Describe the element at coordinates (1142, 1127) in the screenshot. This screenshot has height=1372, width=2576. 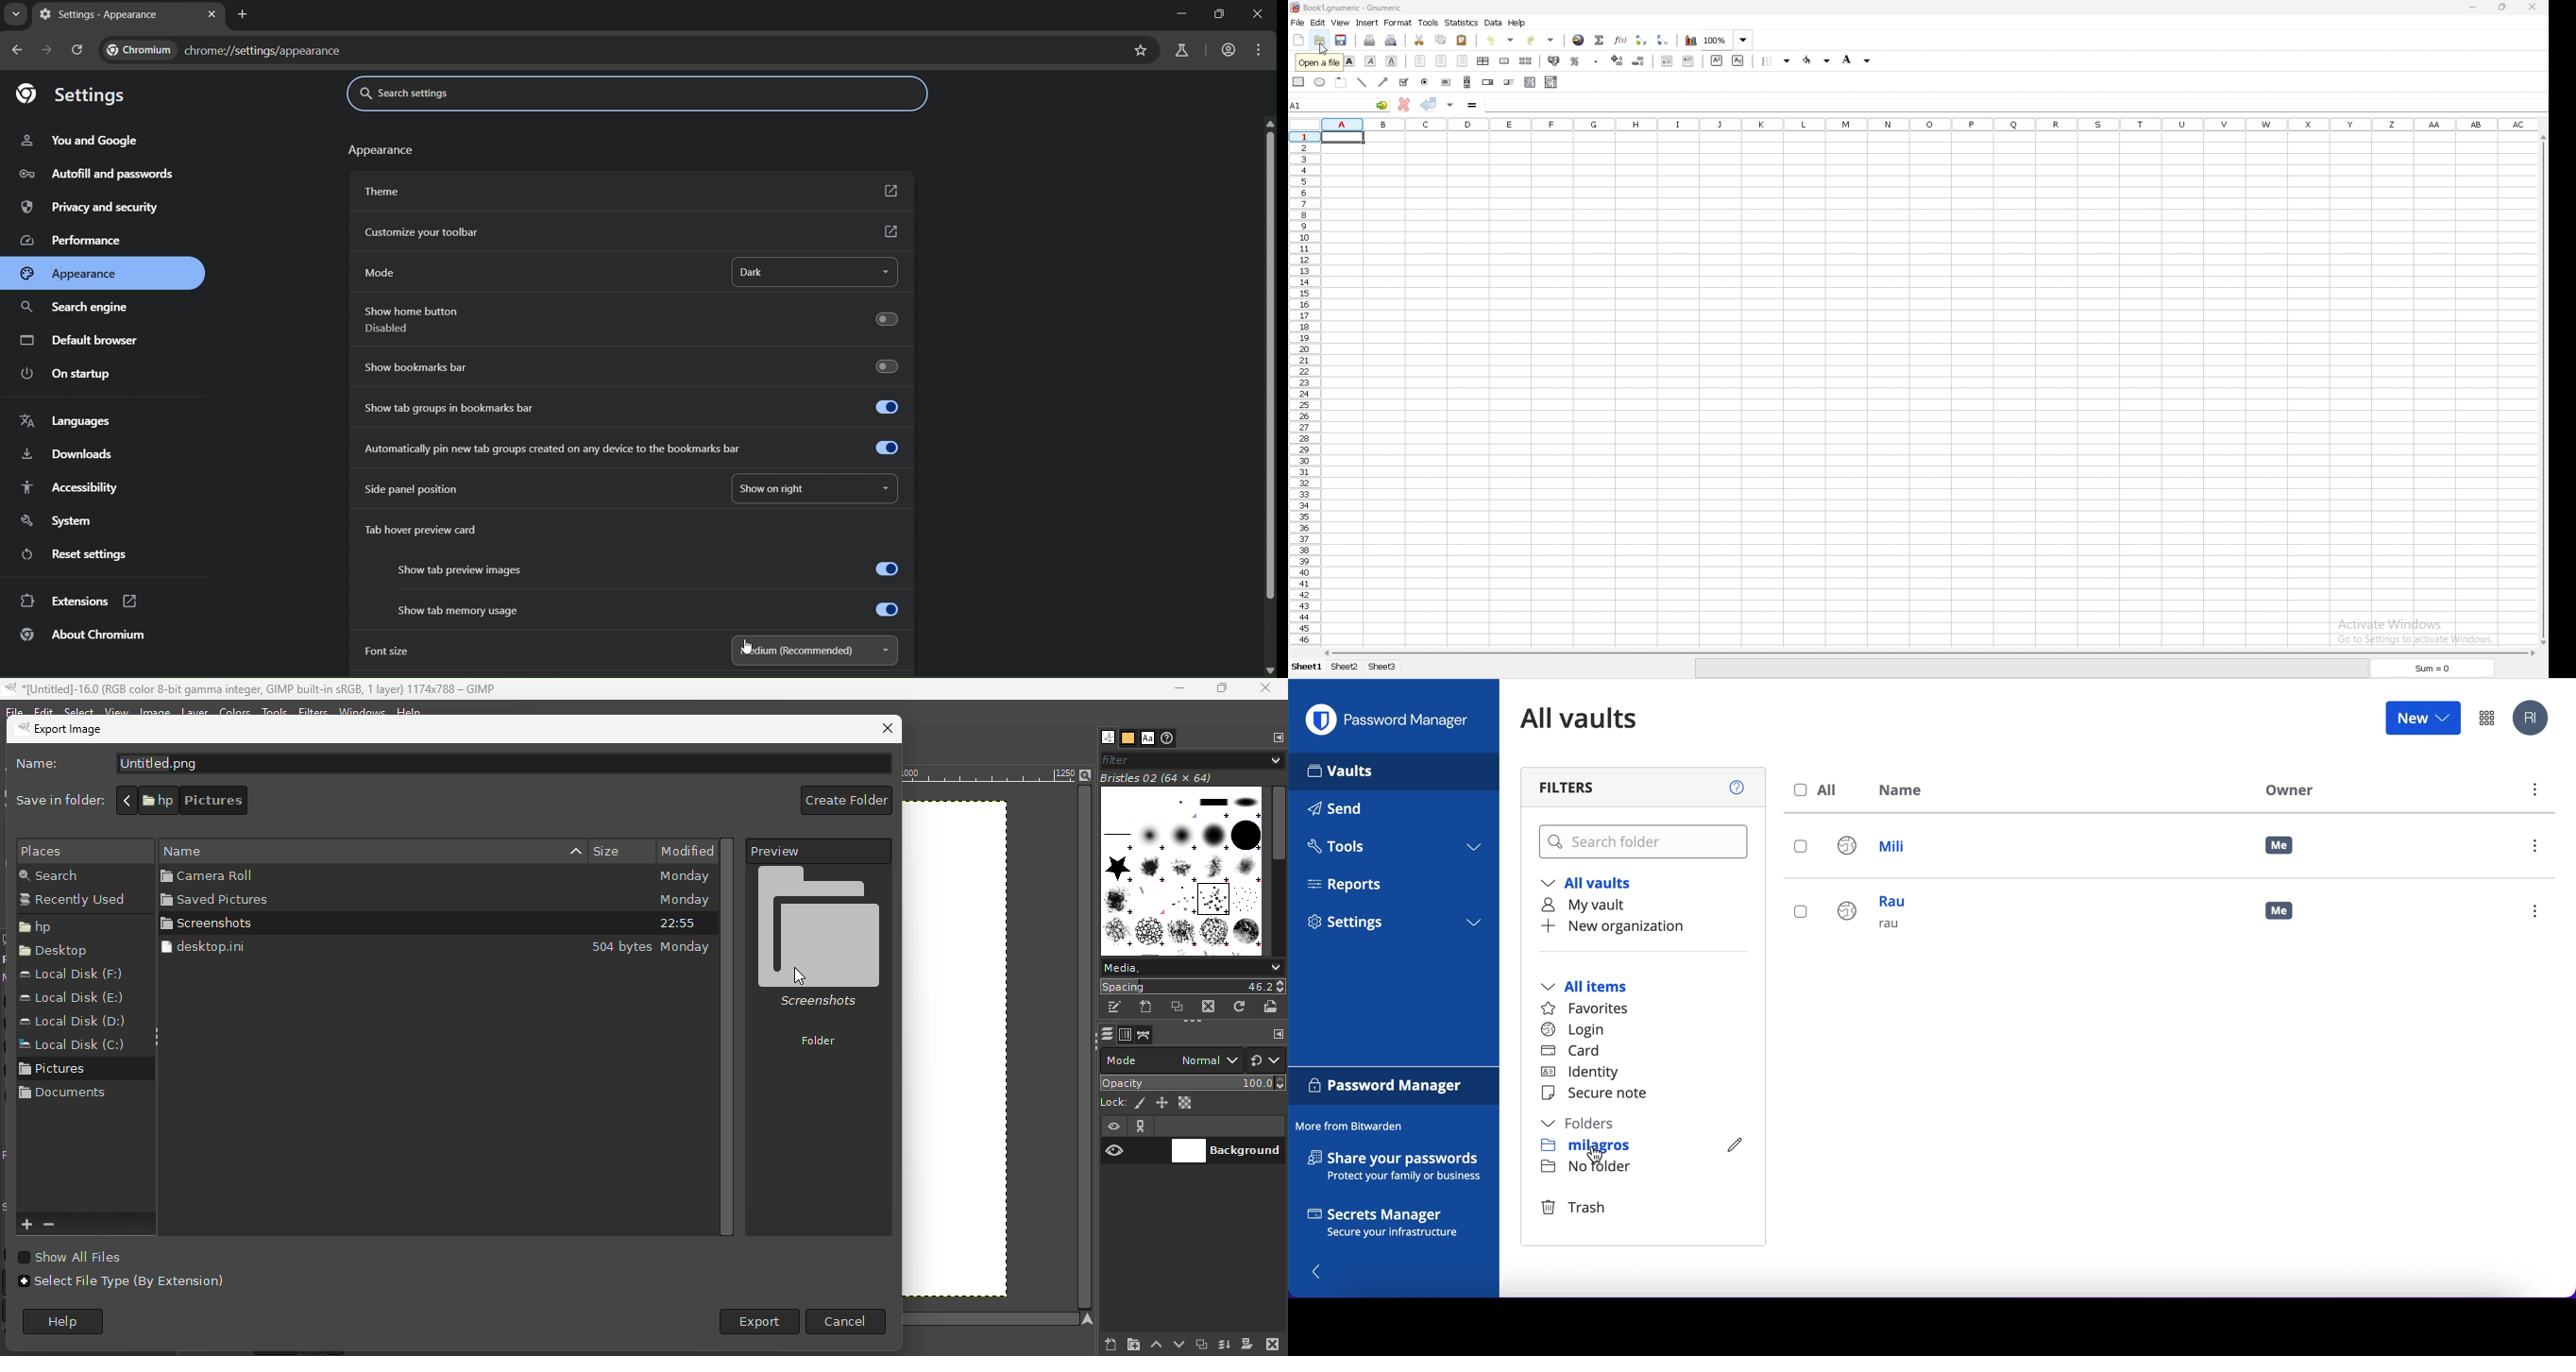
I see `background visibility` at that location.